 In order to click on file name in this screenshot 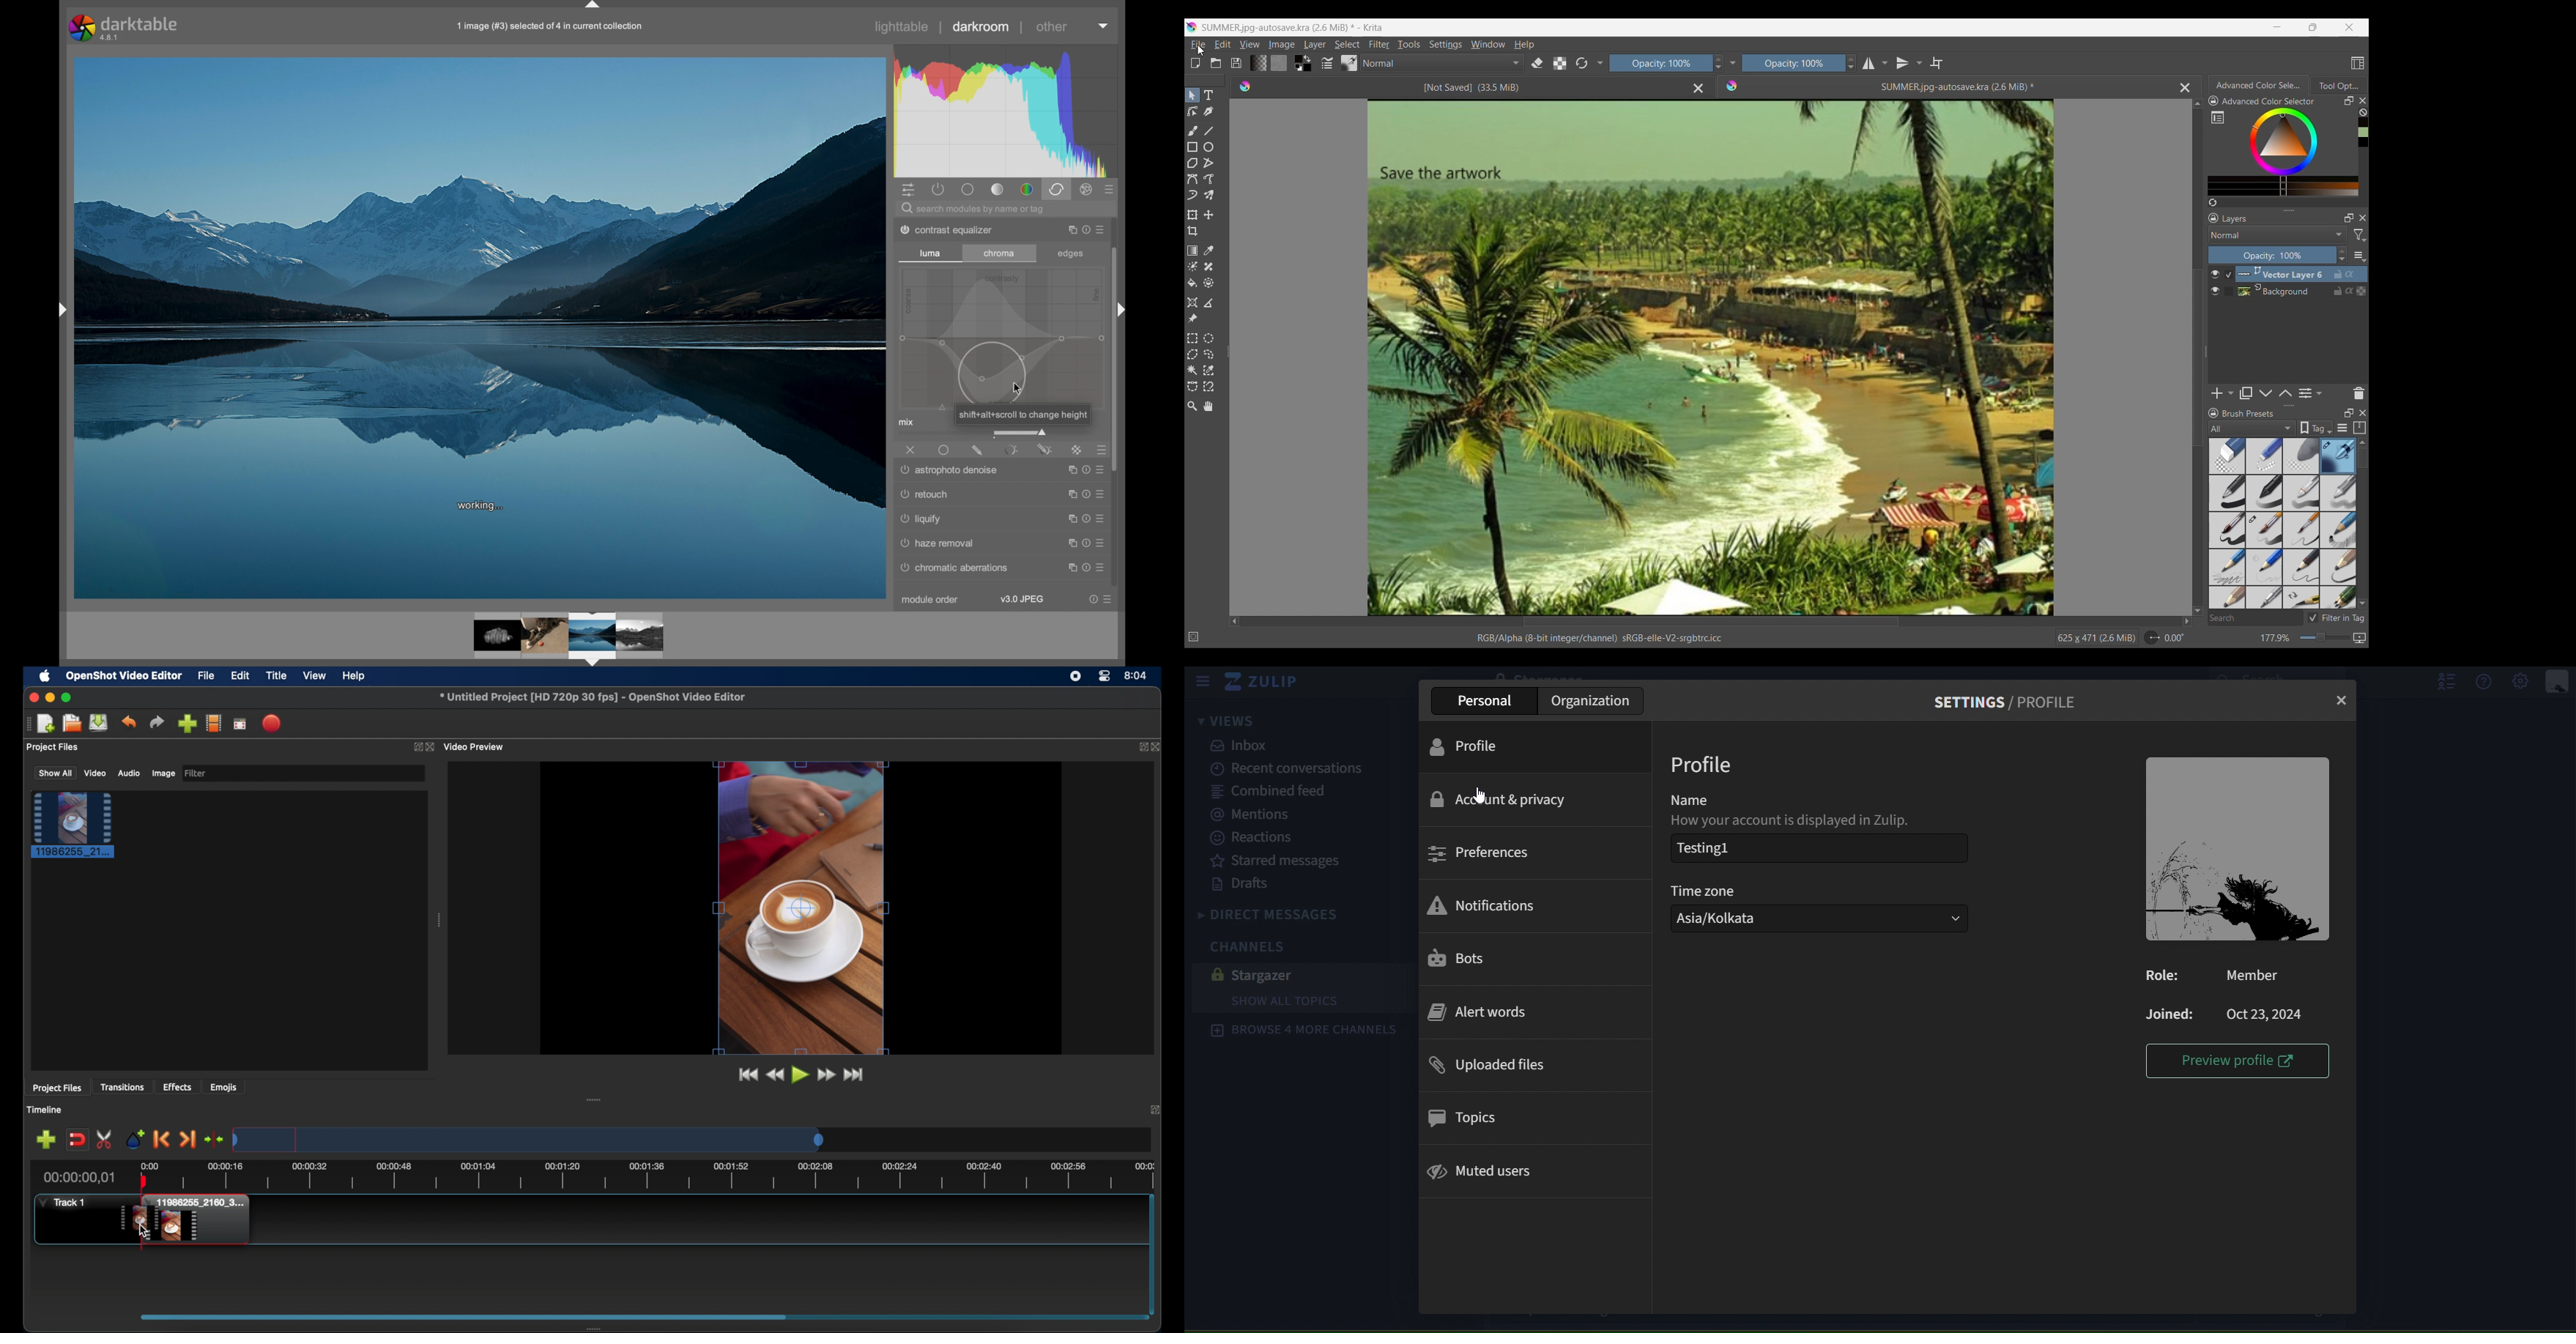, I will do `click(548, 27)`.